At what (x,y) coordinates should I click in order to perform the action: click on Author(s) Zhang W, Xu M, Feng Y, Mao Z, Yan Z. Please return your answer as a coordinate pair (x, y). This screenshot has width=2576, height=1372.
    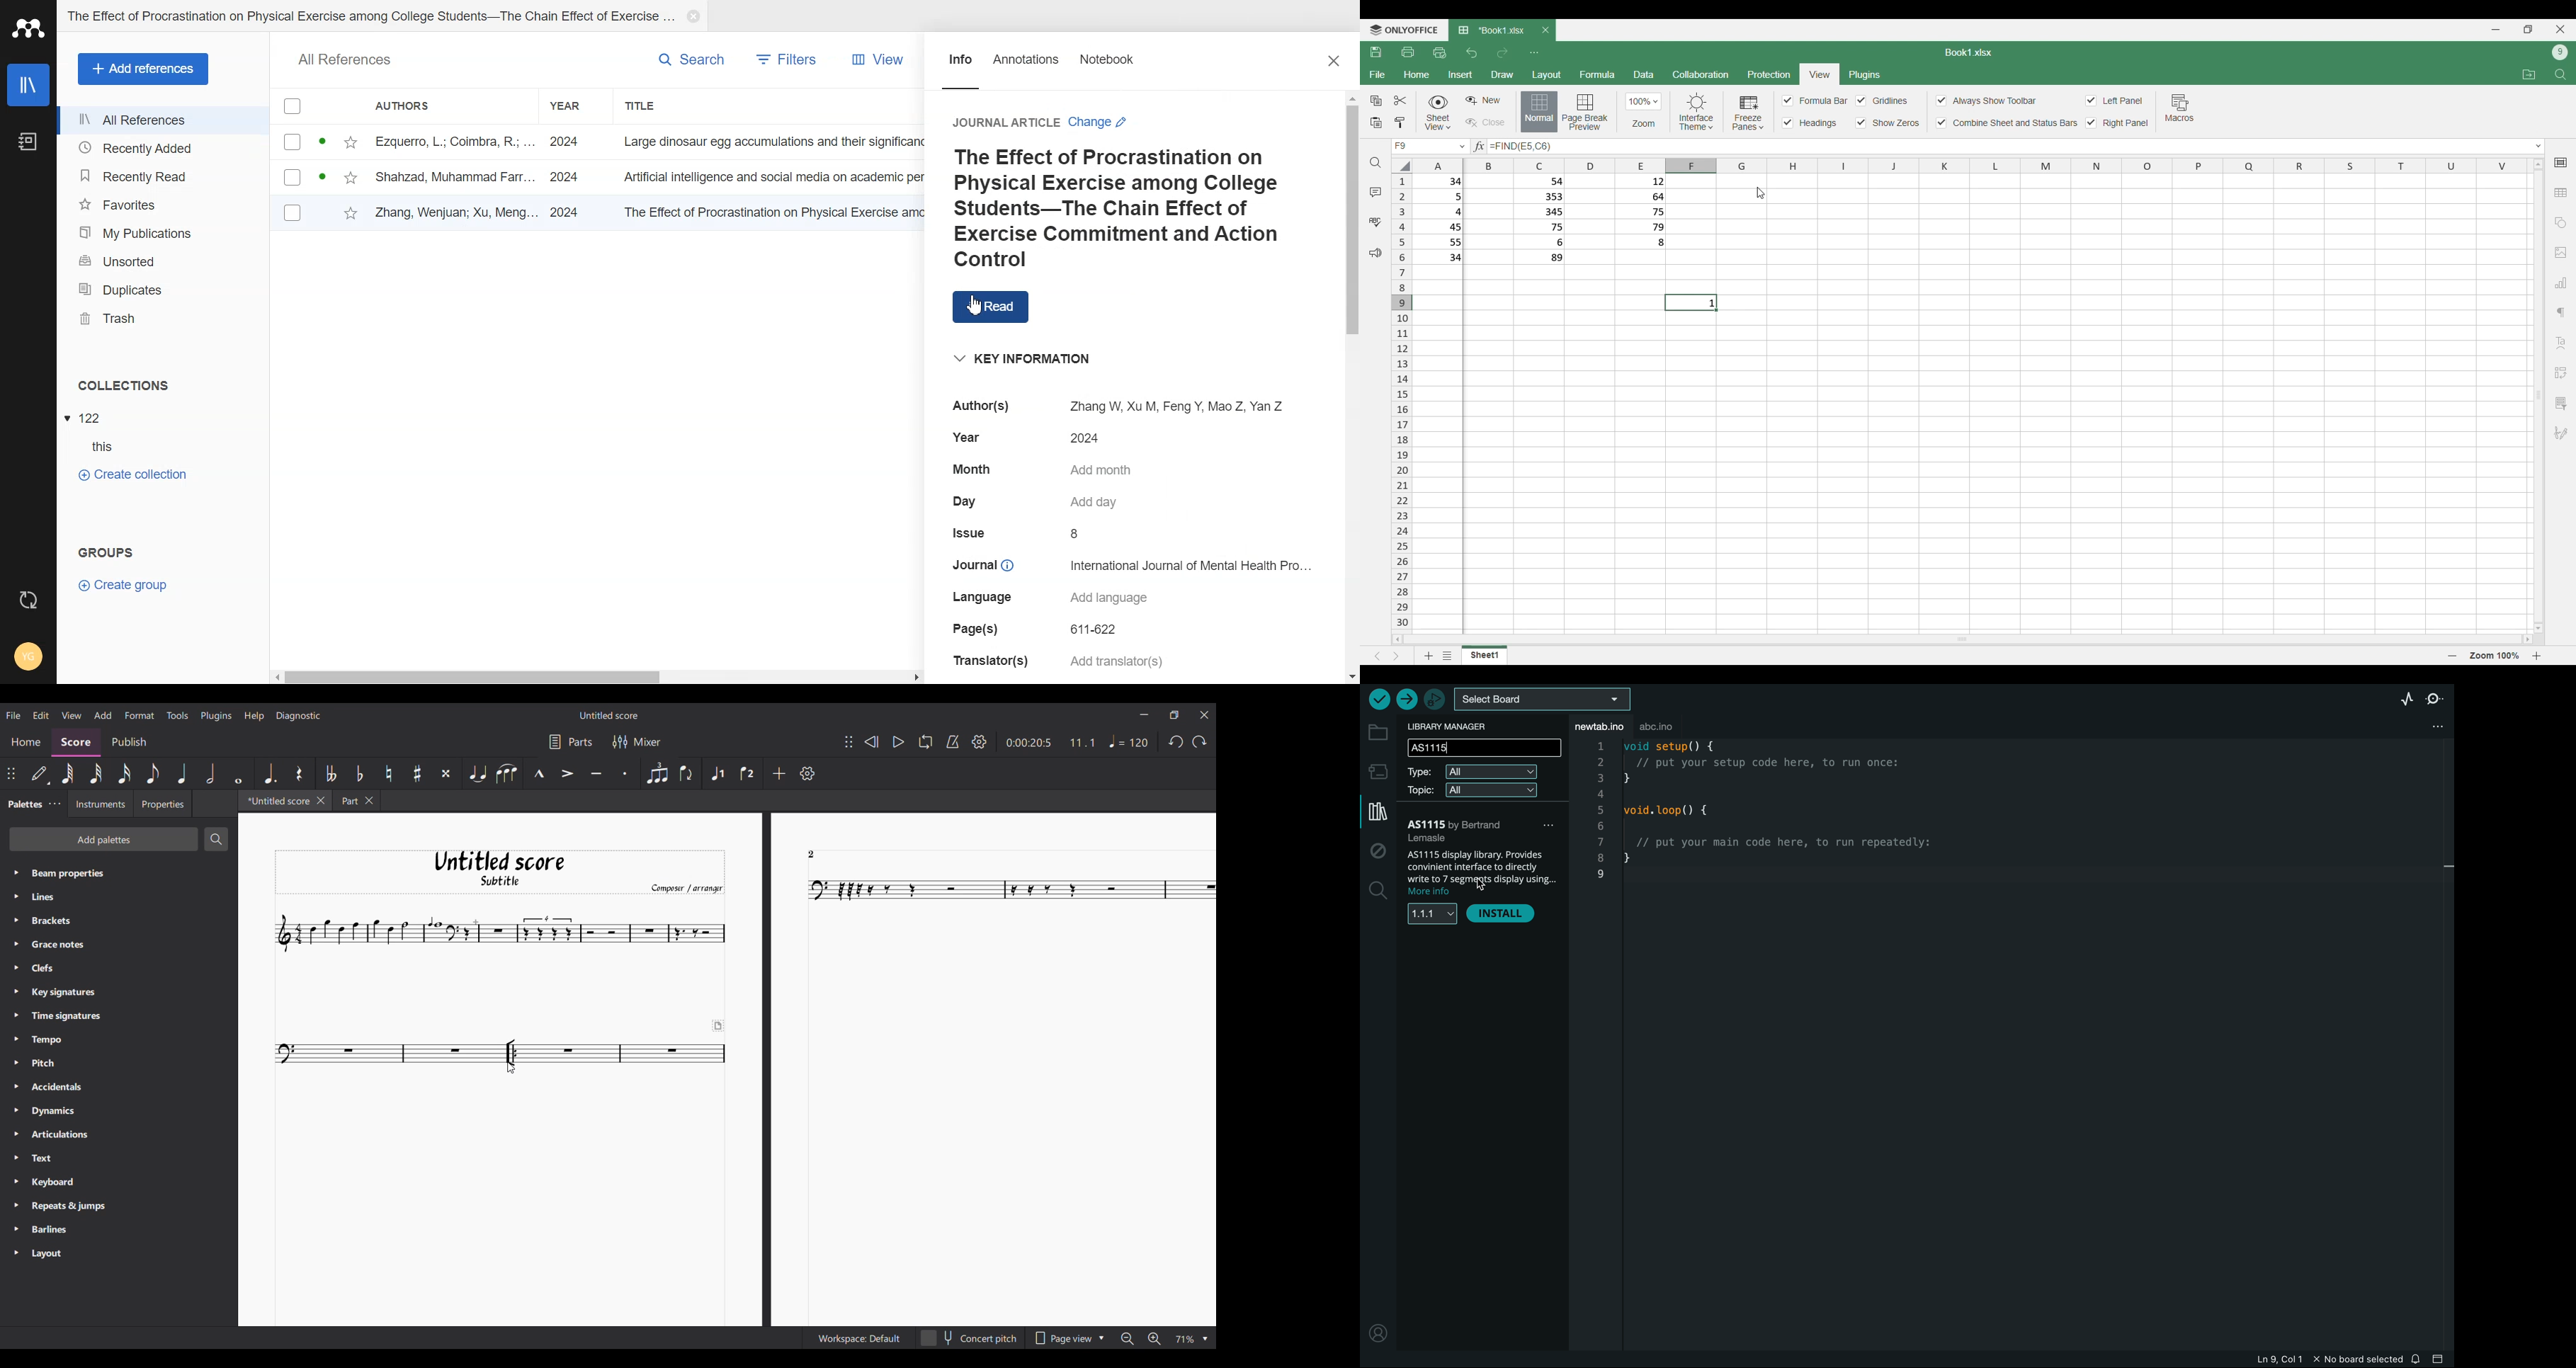
    Looking at the image, I should click on (1111, 406).